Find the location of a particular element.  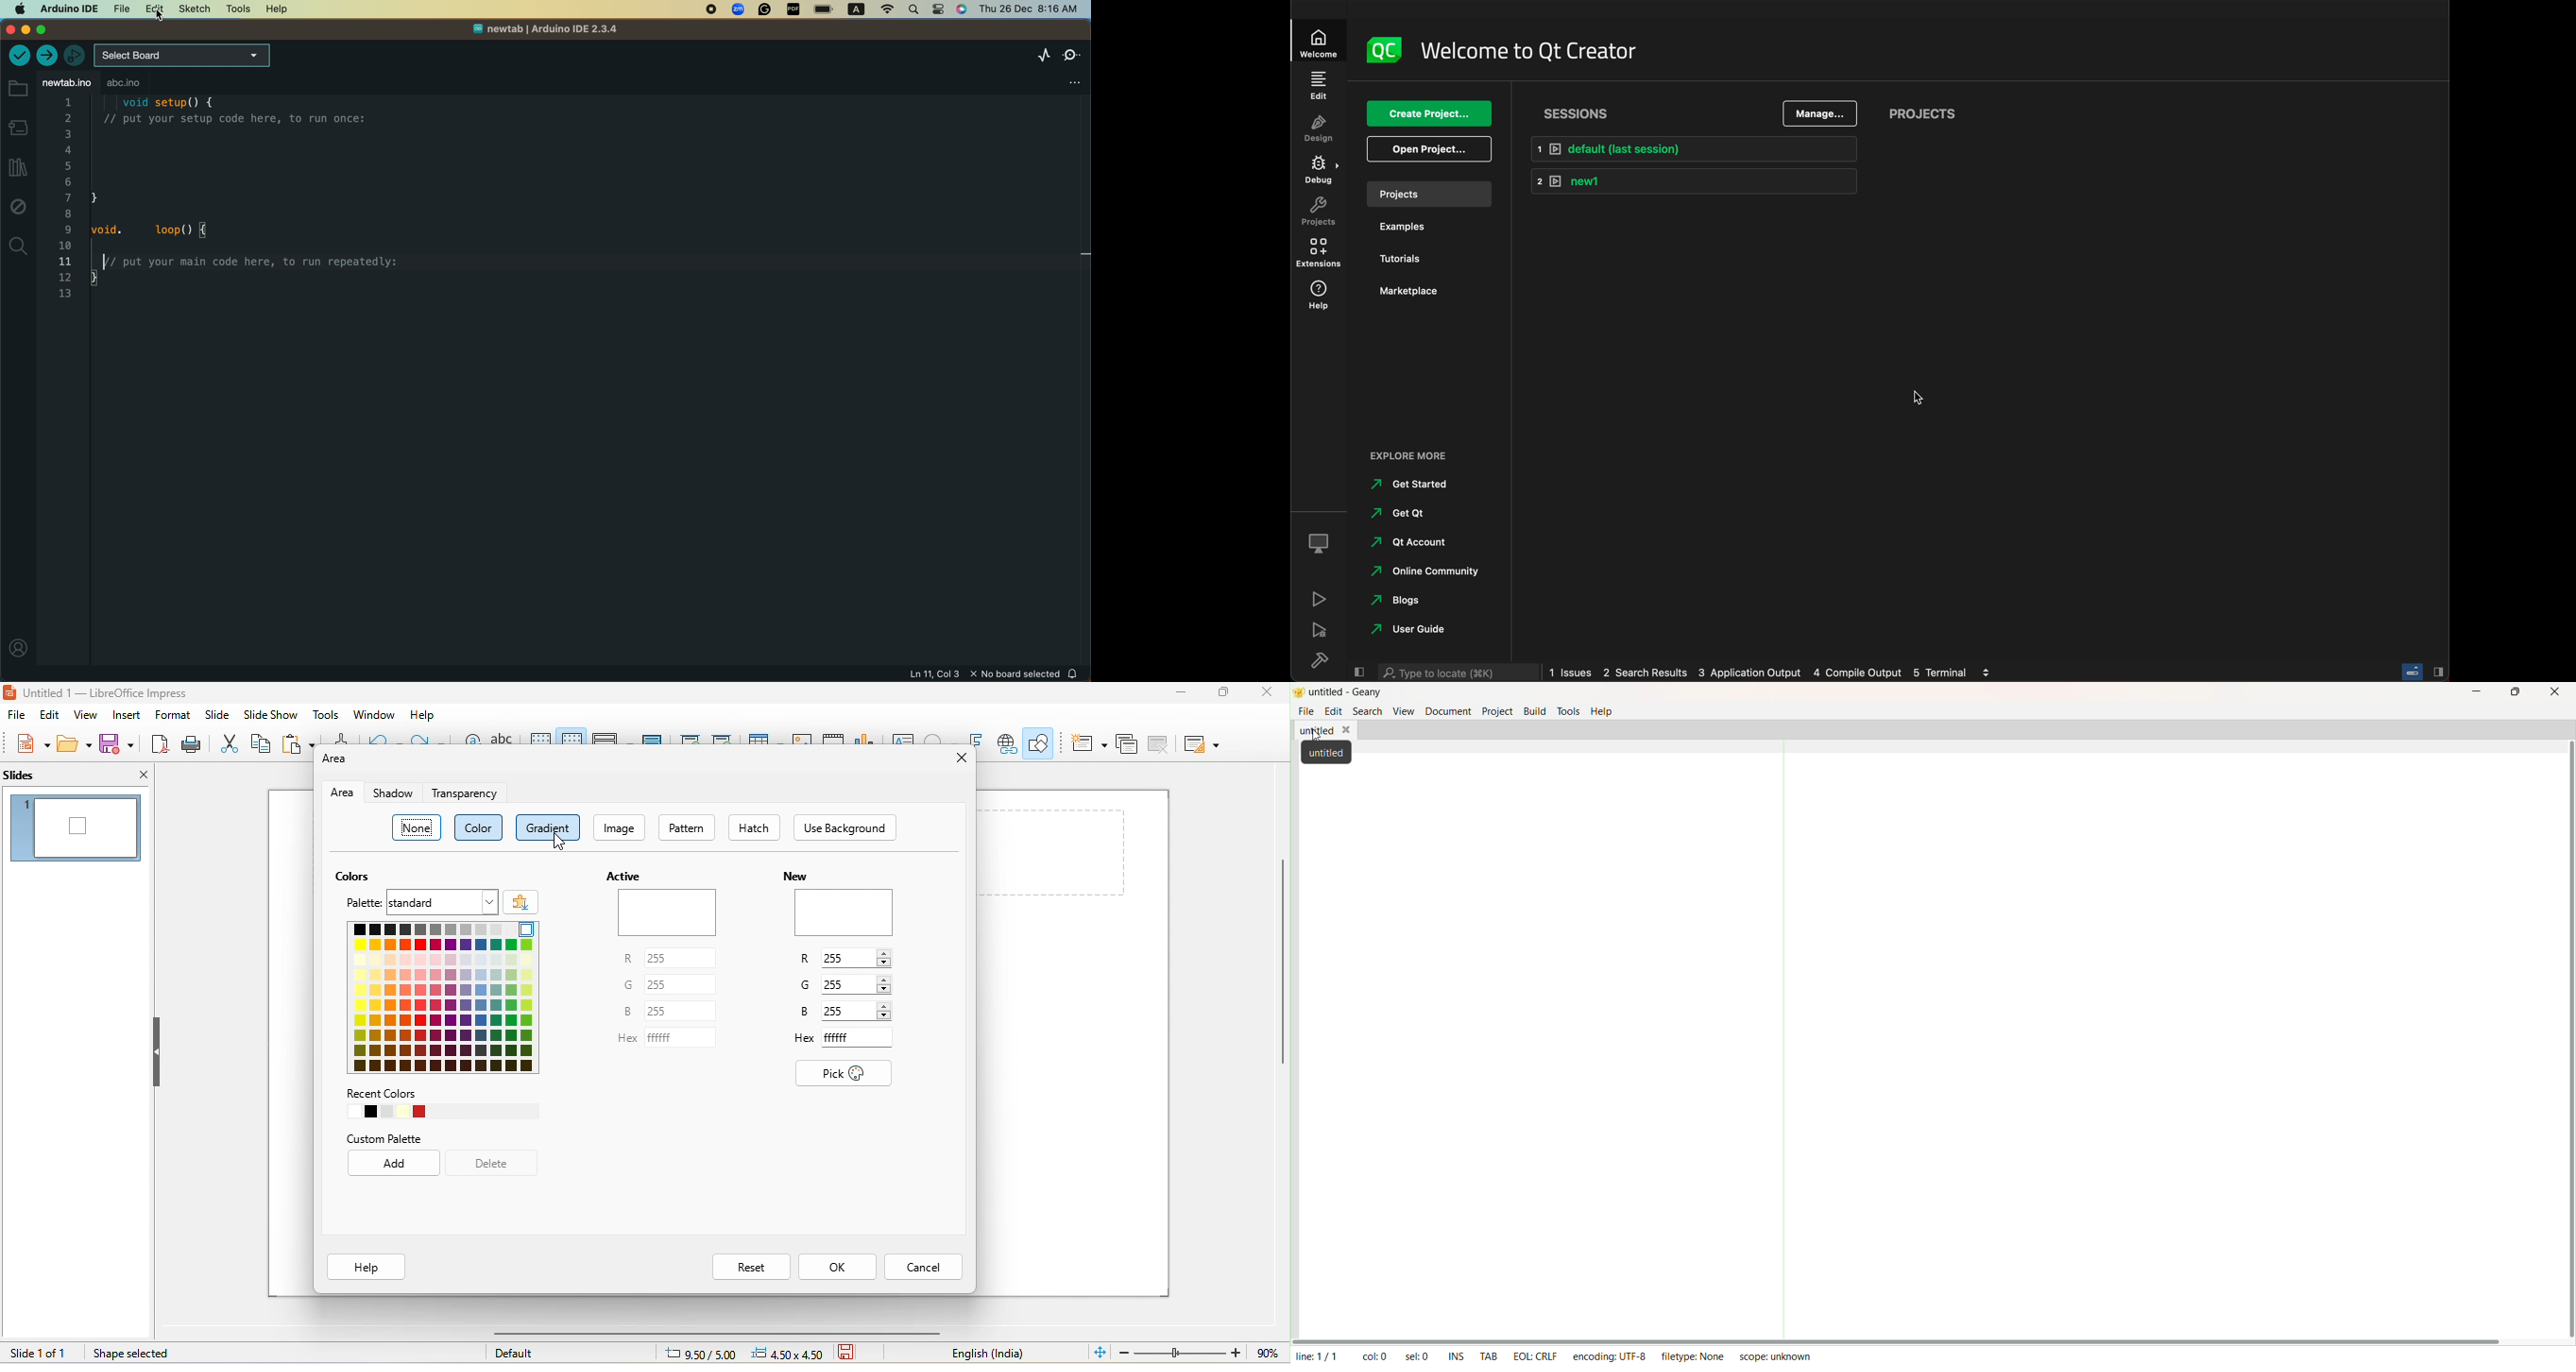

title is located at coordinates (119, 692).